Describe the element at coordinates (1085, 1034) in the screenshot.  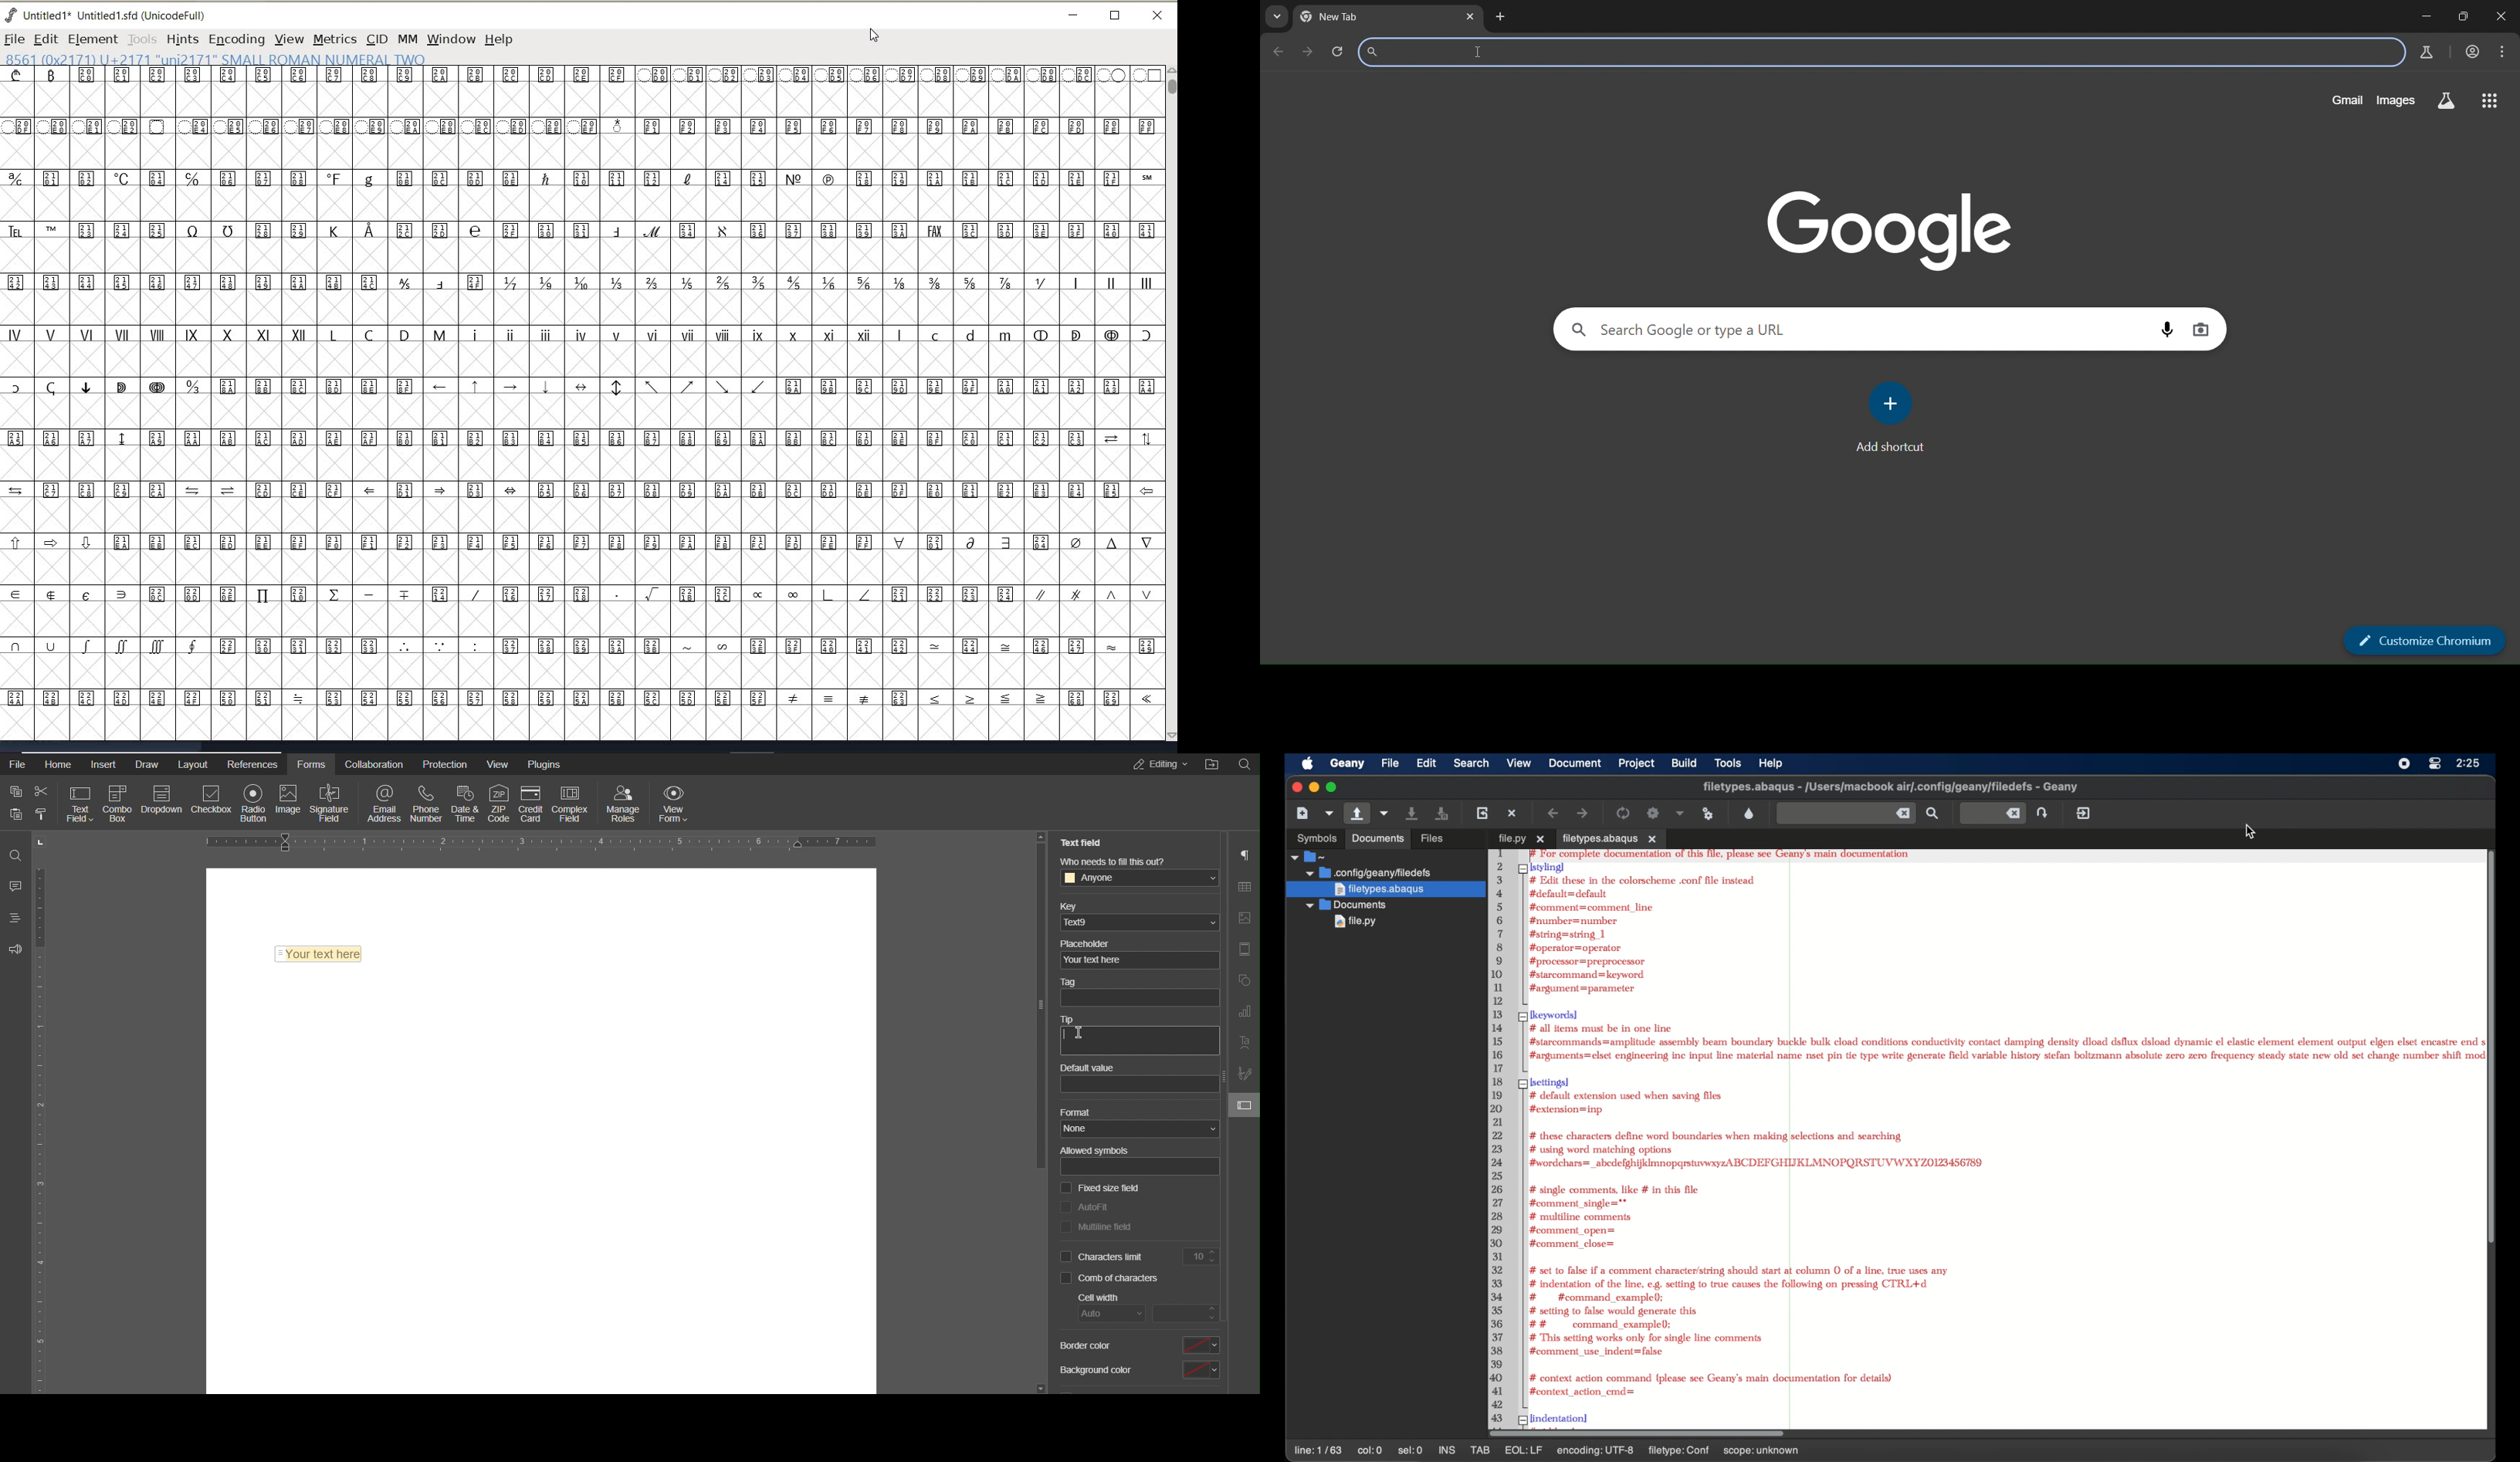
I see `cursor` at that location.